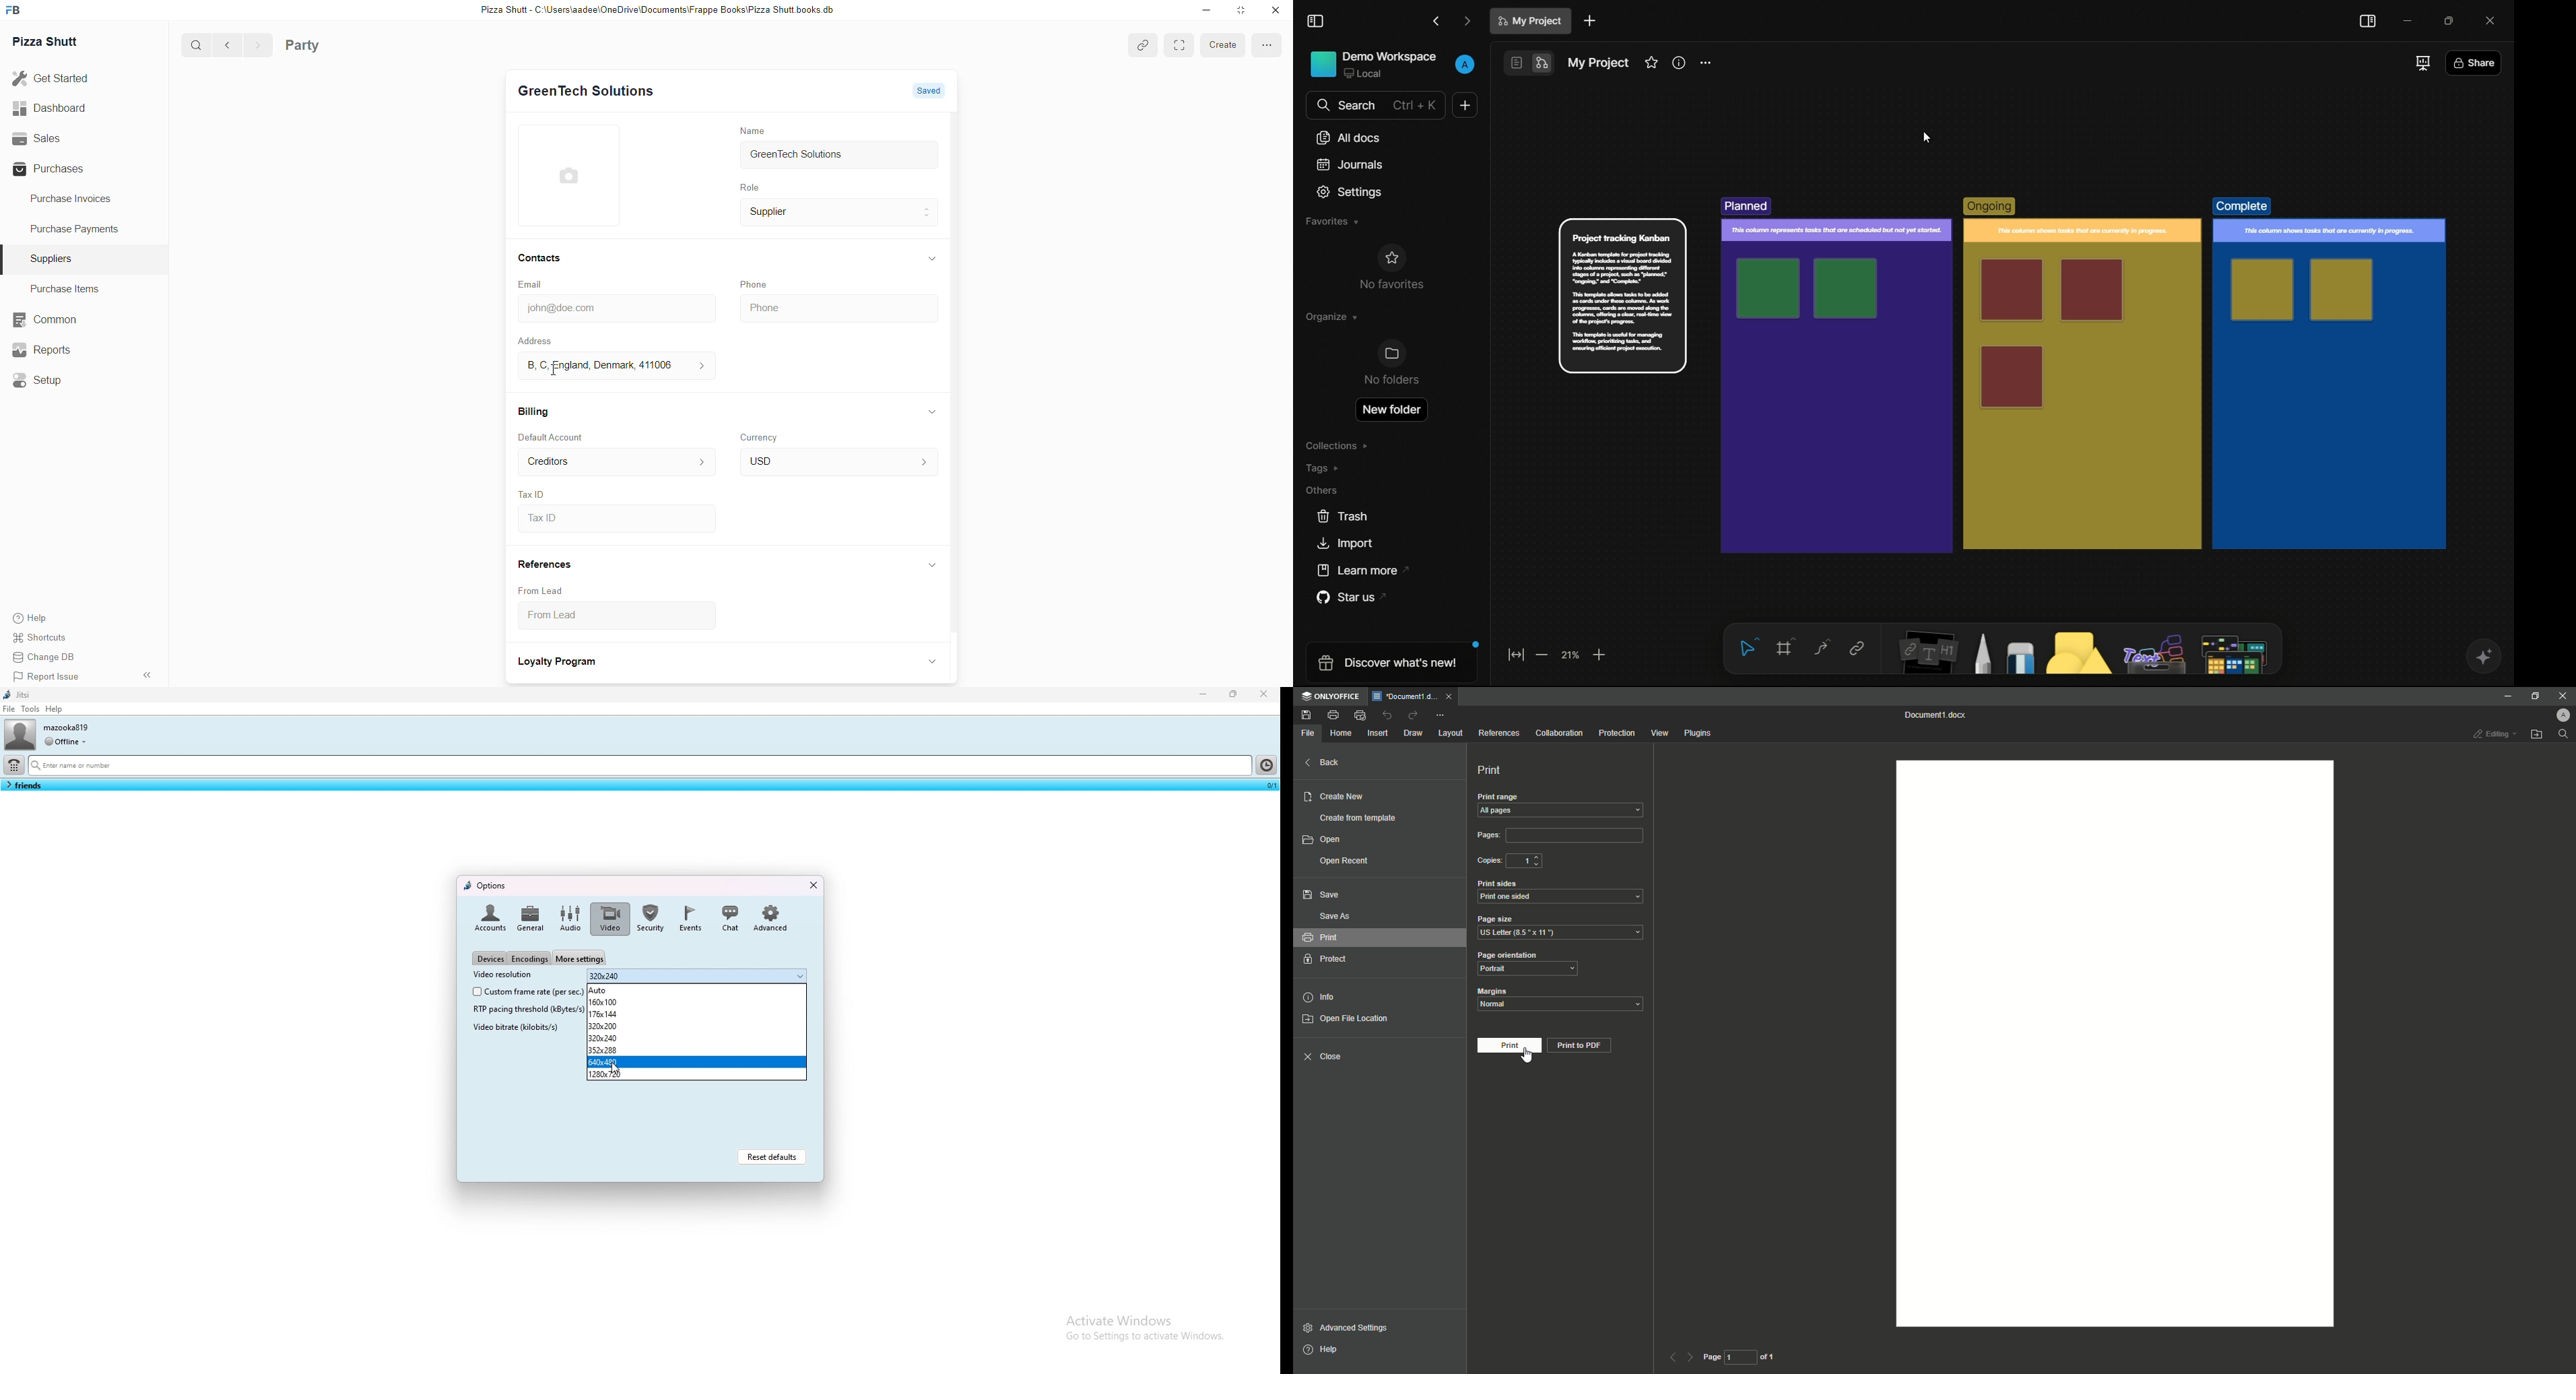 Image resolution: width=2576 pixels, height=1400 pixels. Describe the element at coordinates (1177, 44) in the screenshot. I see `options` at that location.